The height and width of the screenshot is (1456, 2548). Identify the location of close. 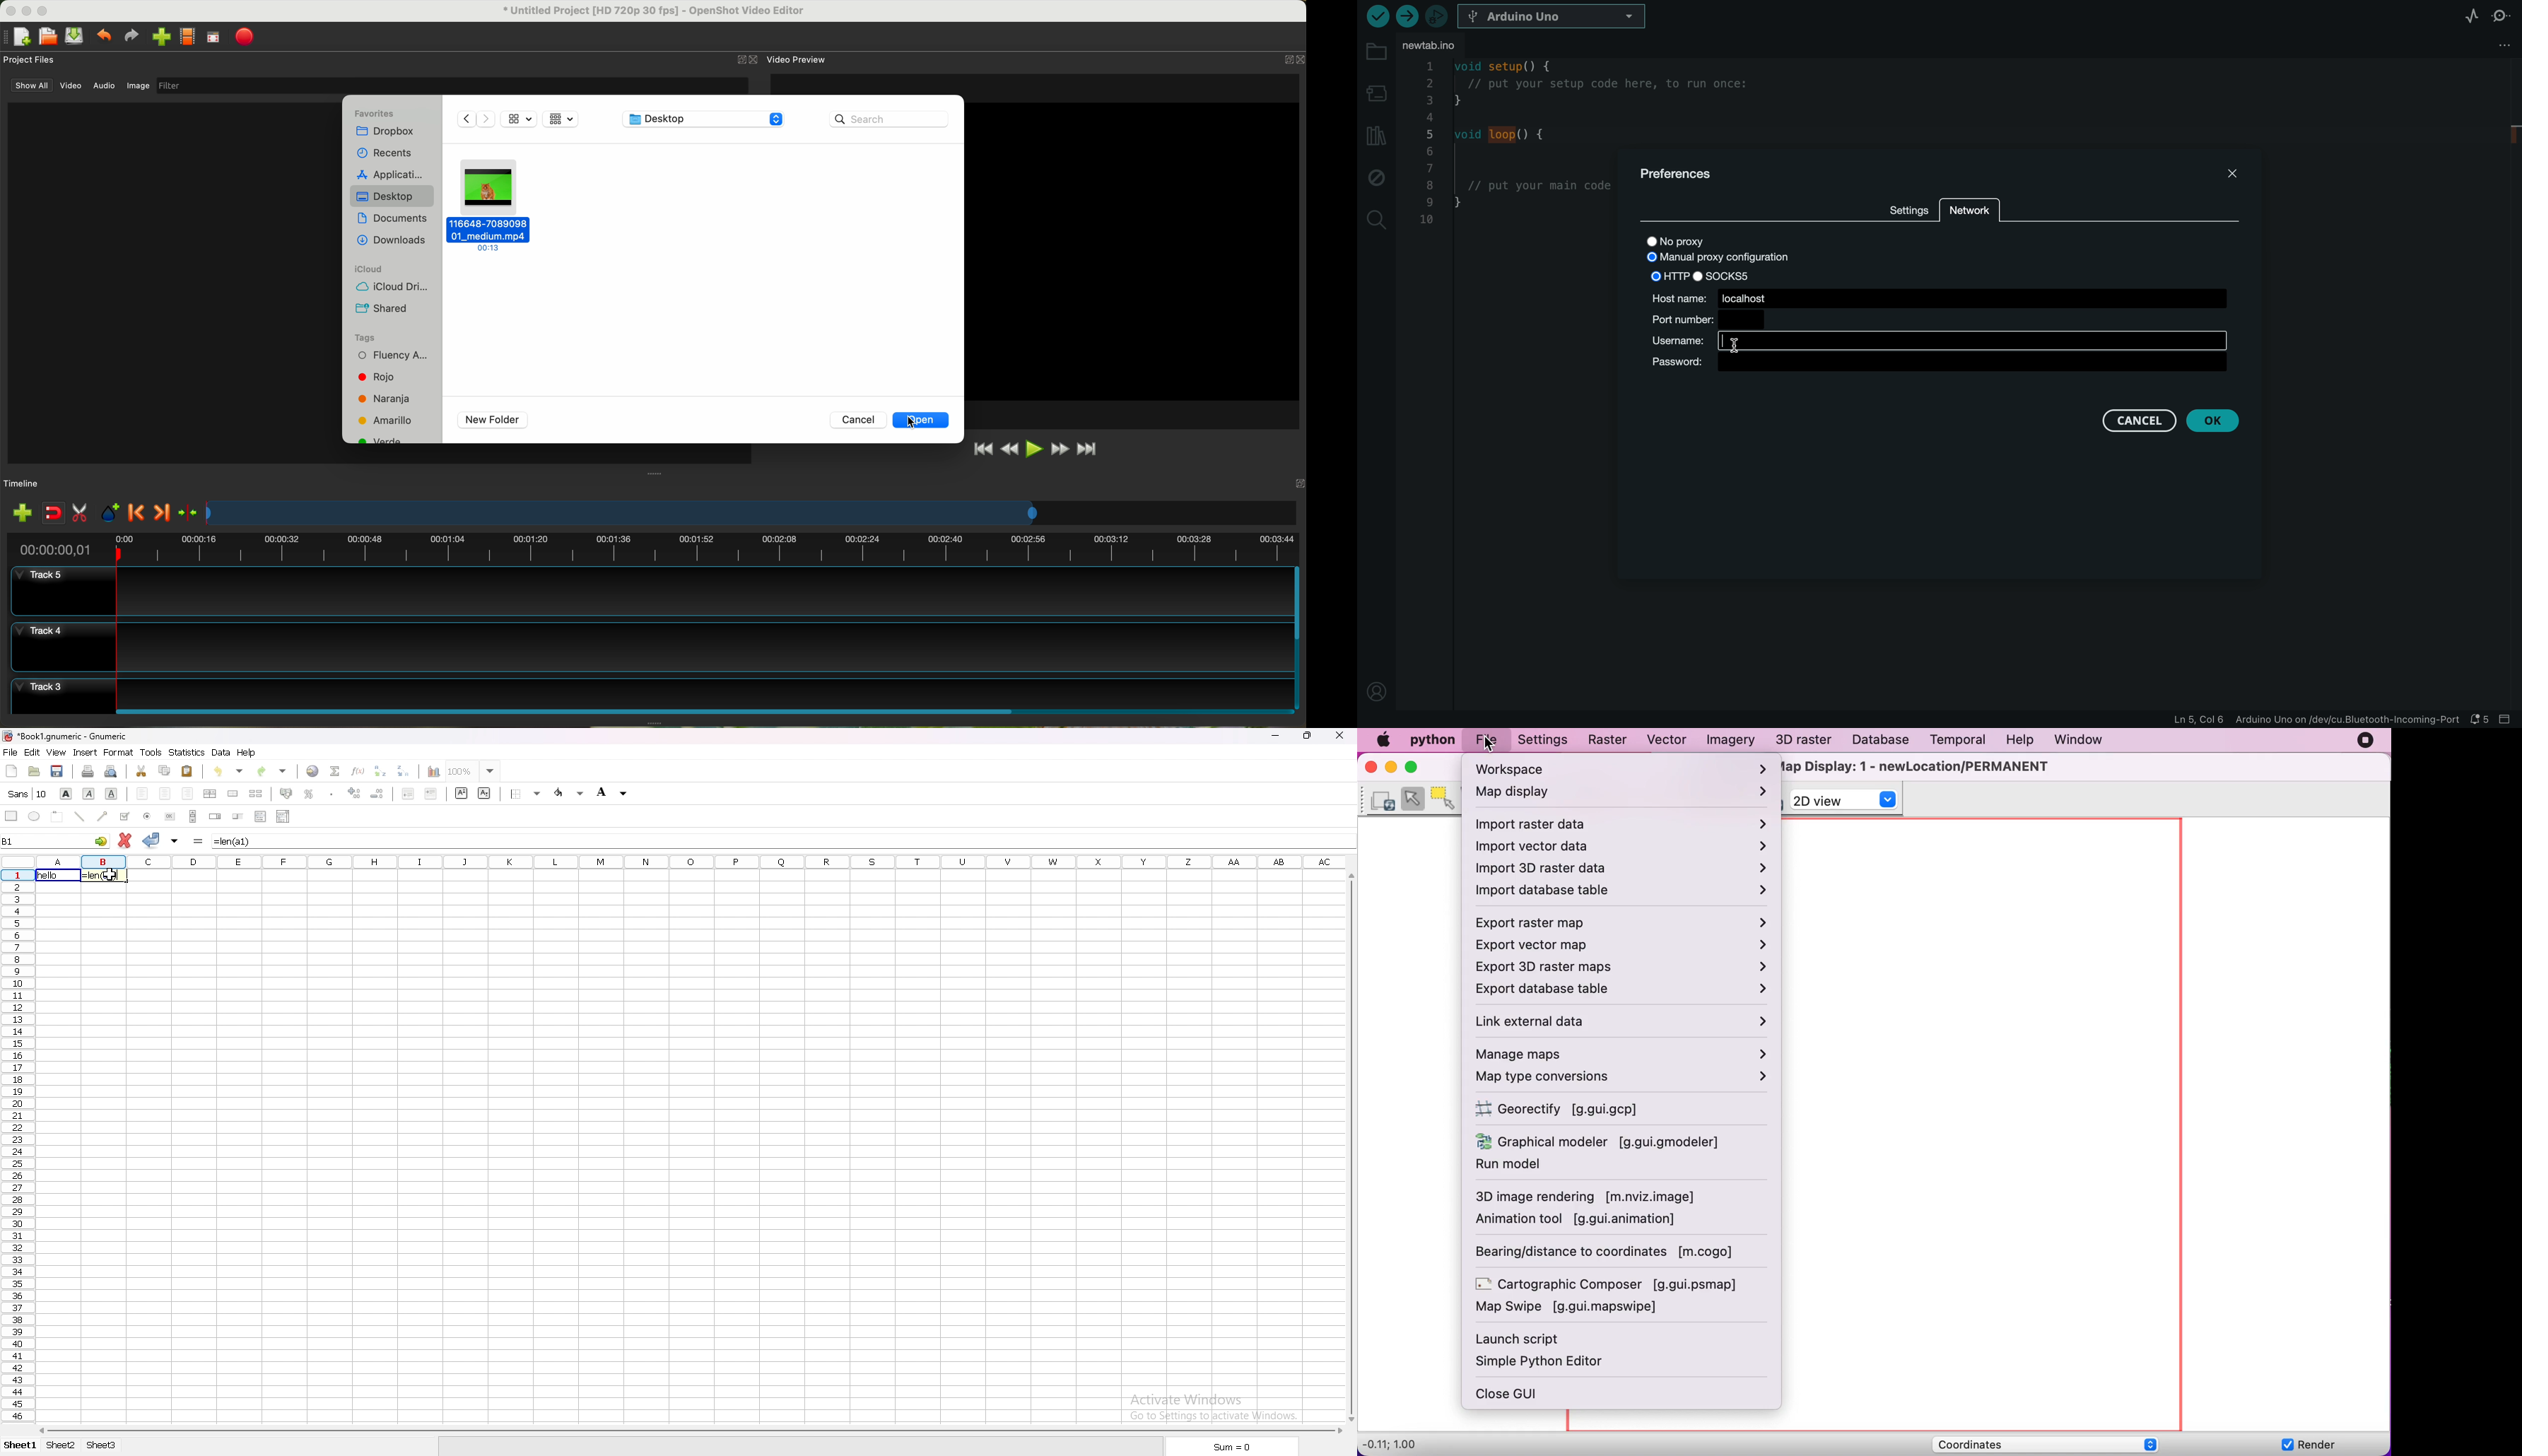
(1339, 735).